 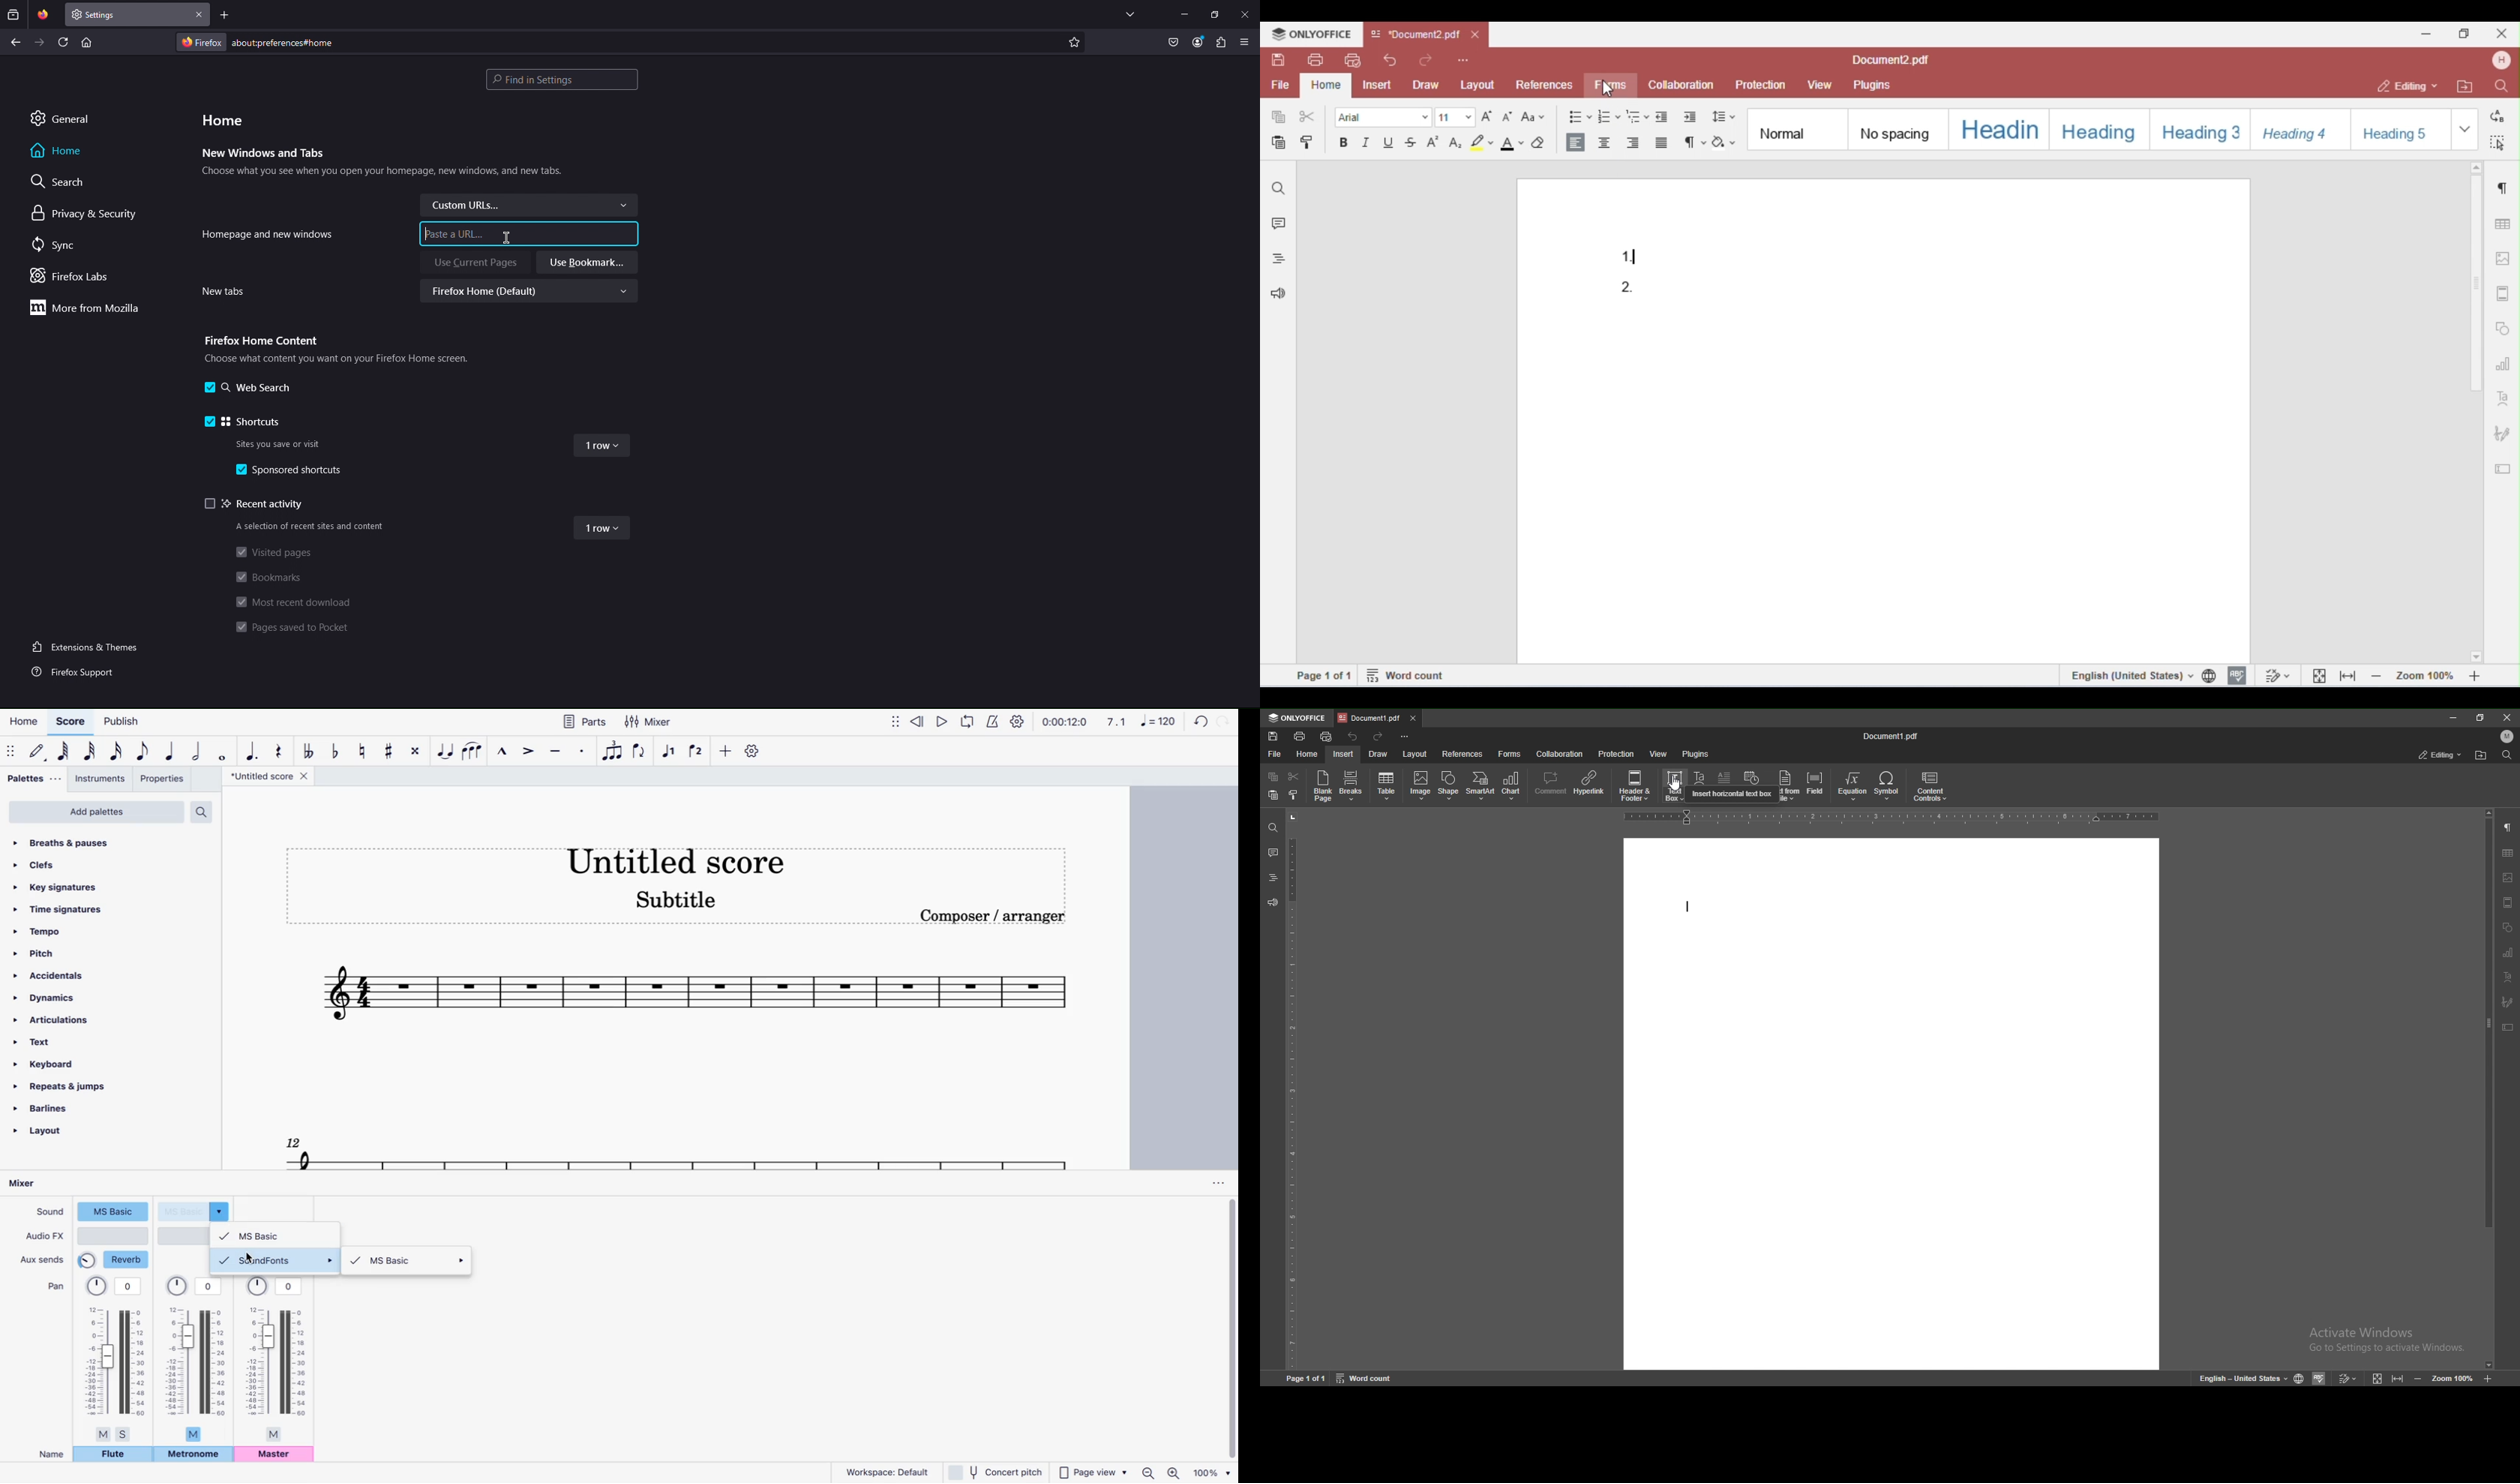 What do you see at coordinates (24, 724) in the screenshot?
I see `home` at bounding box center [24, 724].